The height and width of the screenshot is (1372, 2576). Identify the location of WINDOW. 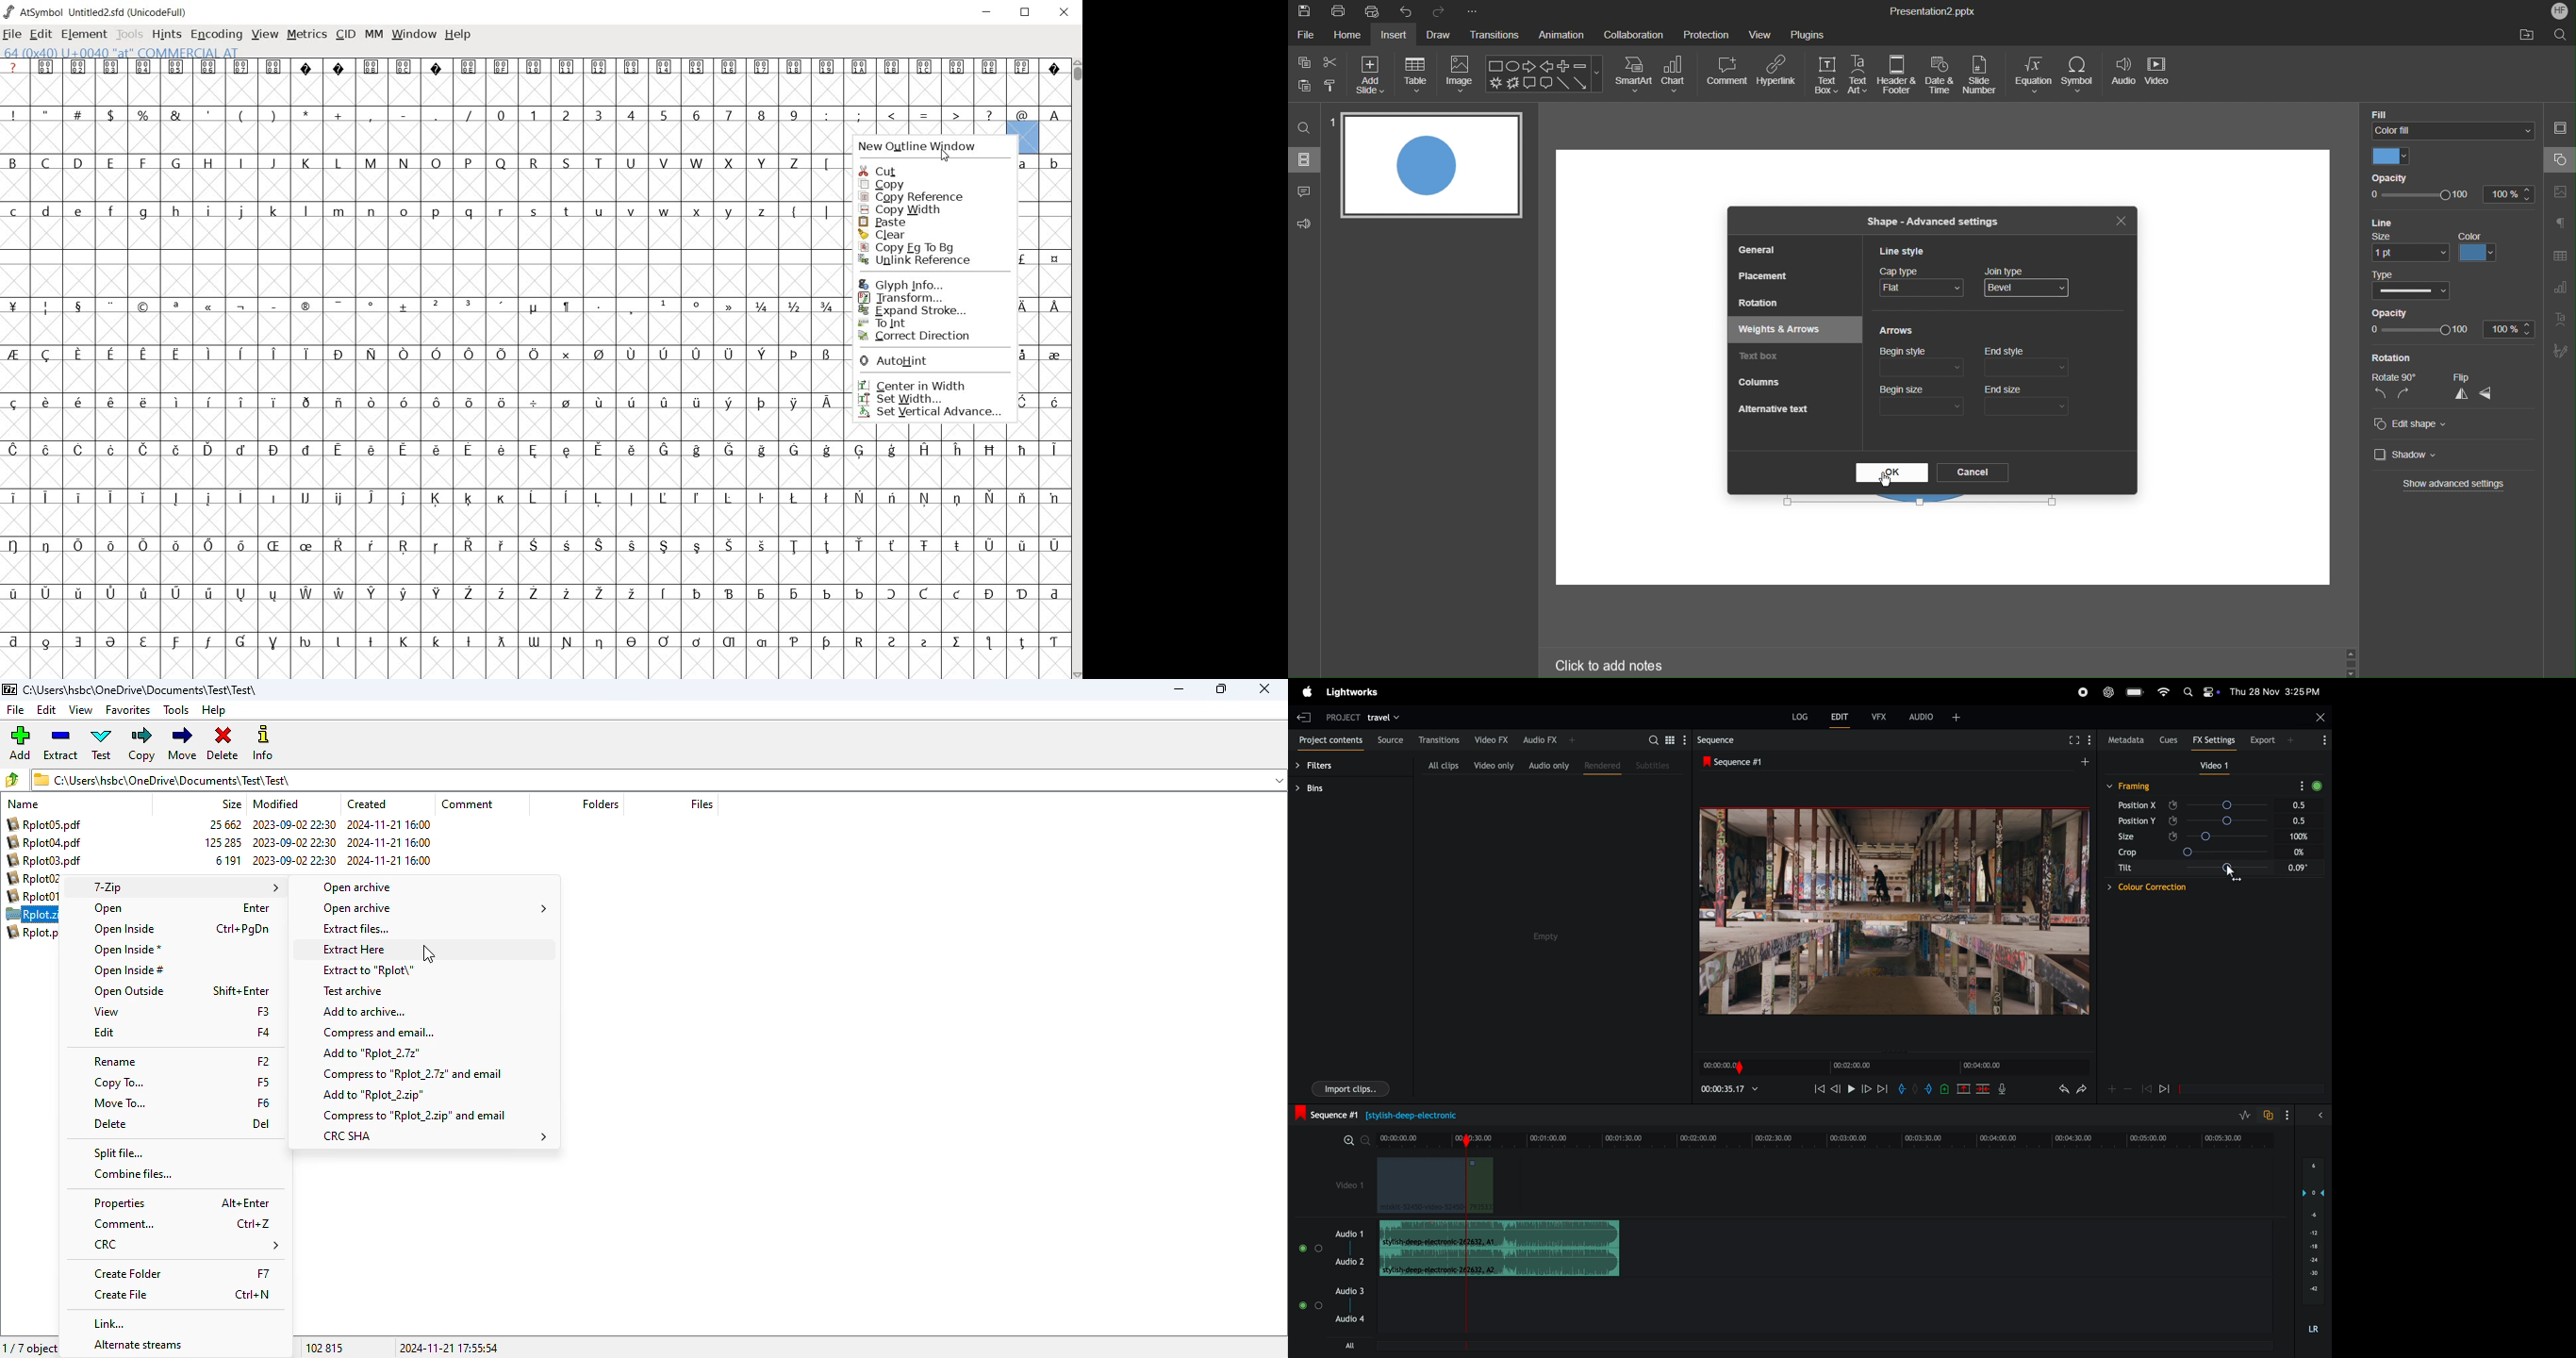
(416, 33).